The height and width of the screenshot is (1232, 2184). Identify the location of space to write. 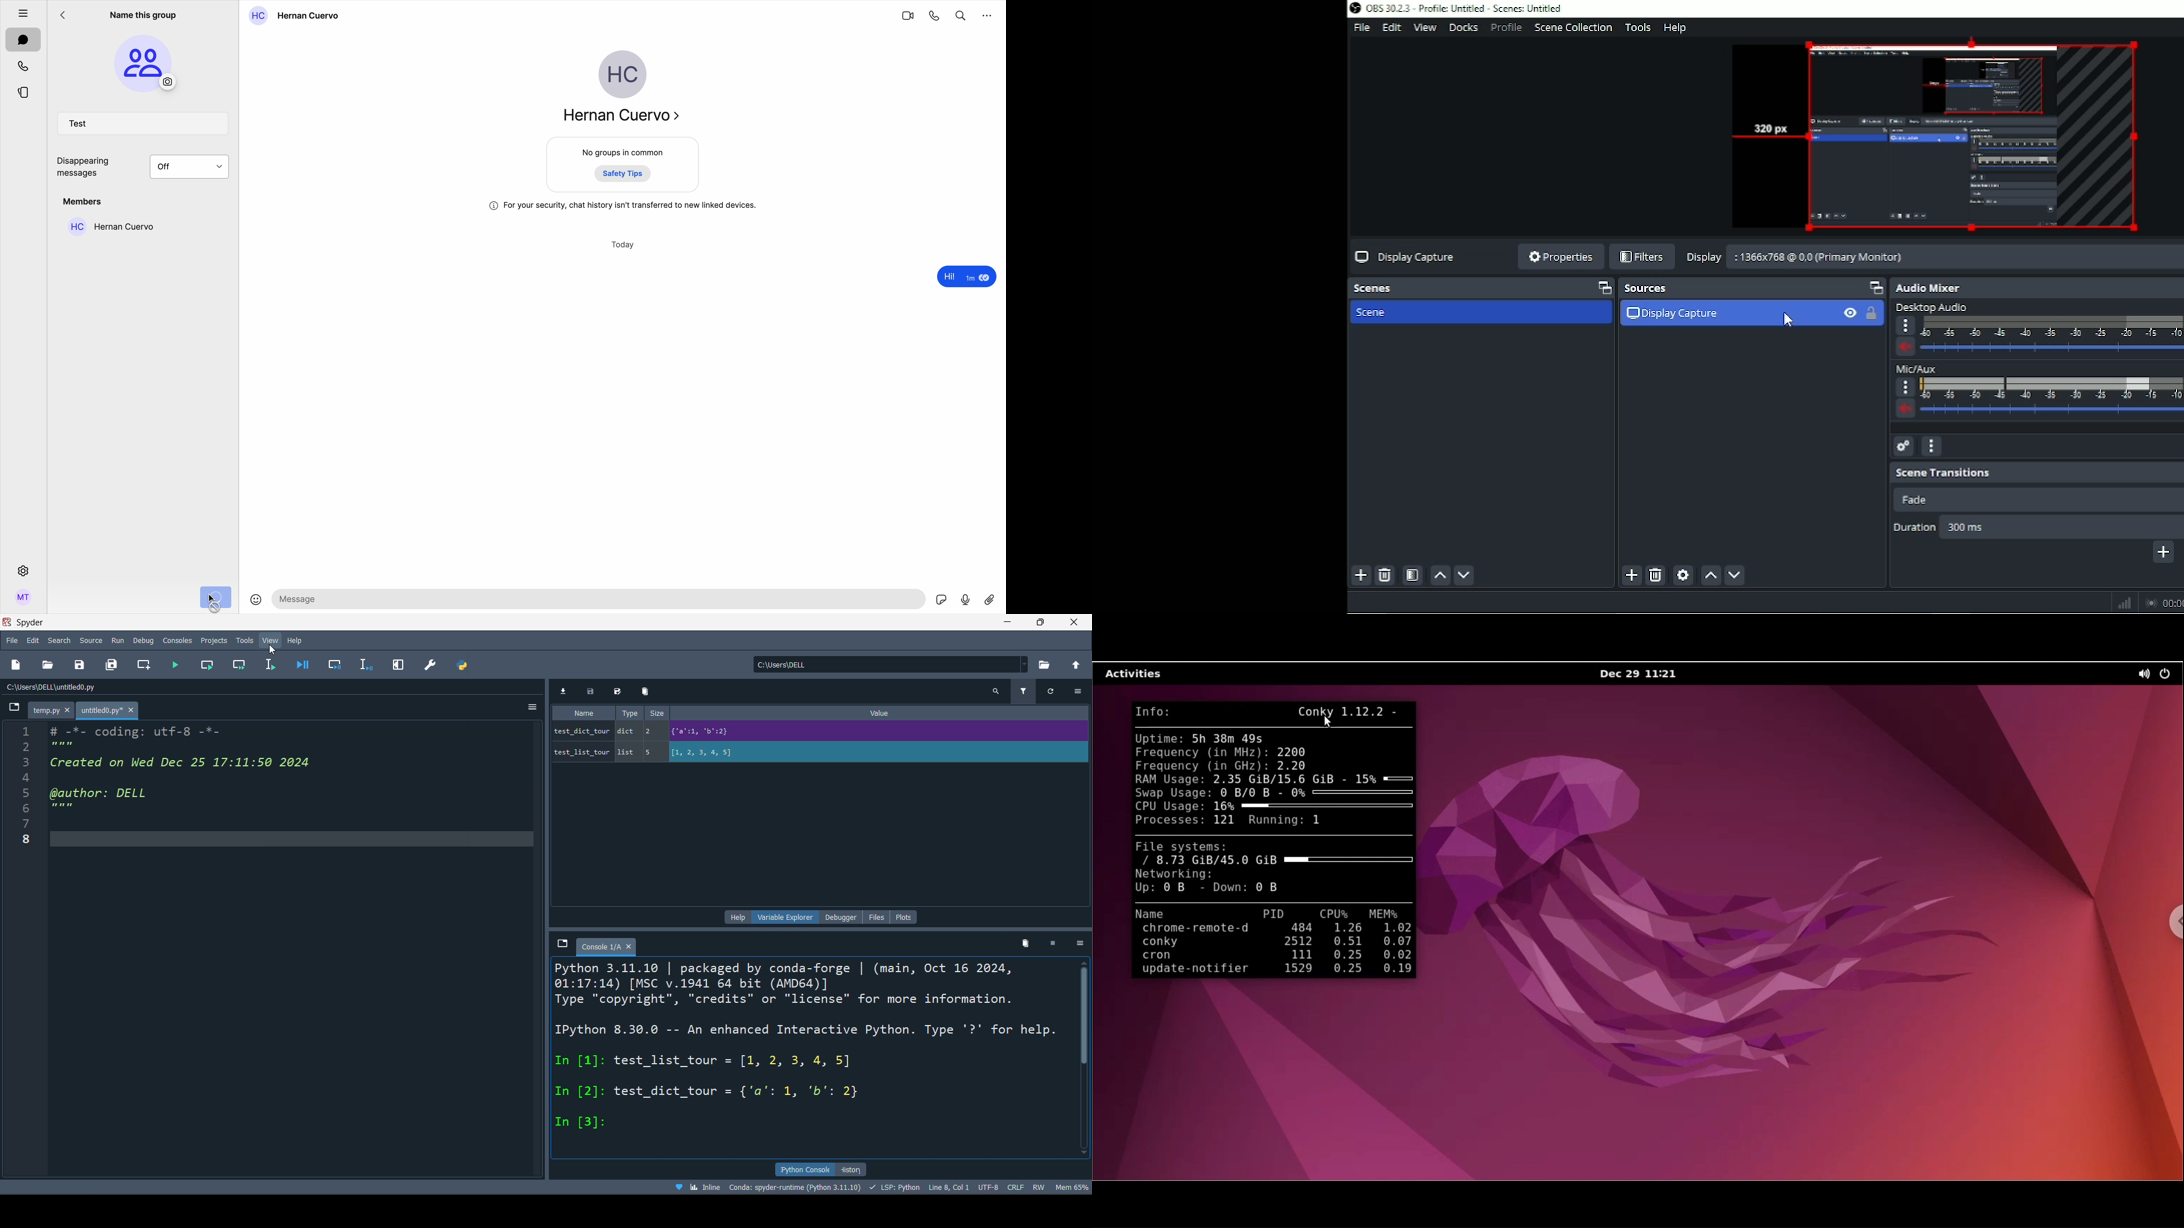
(601, 599).